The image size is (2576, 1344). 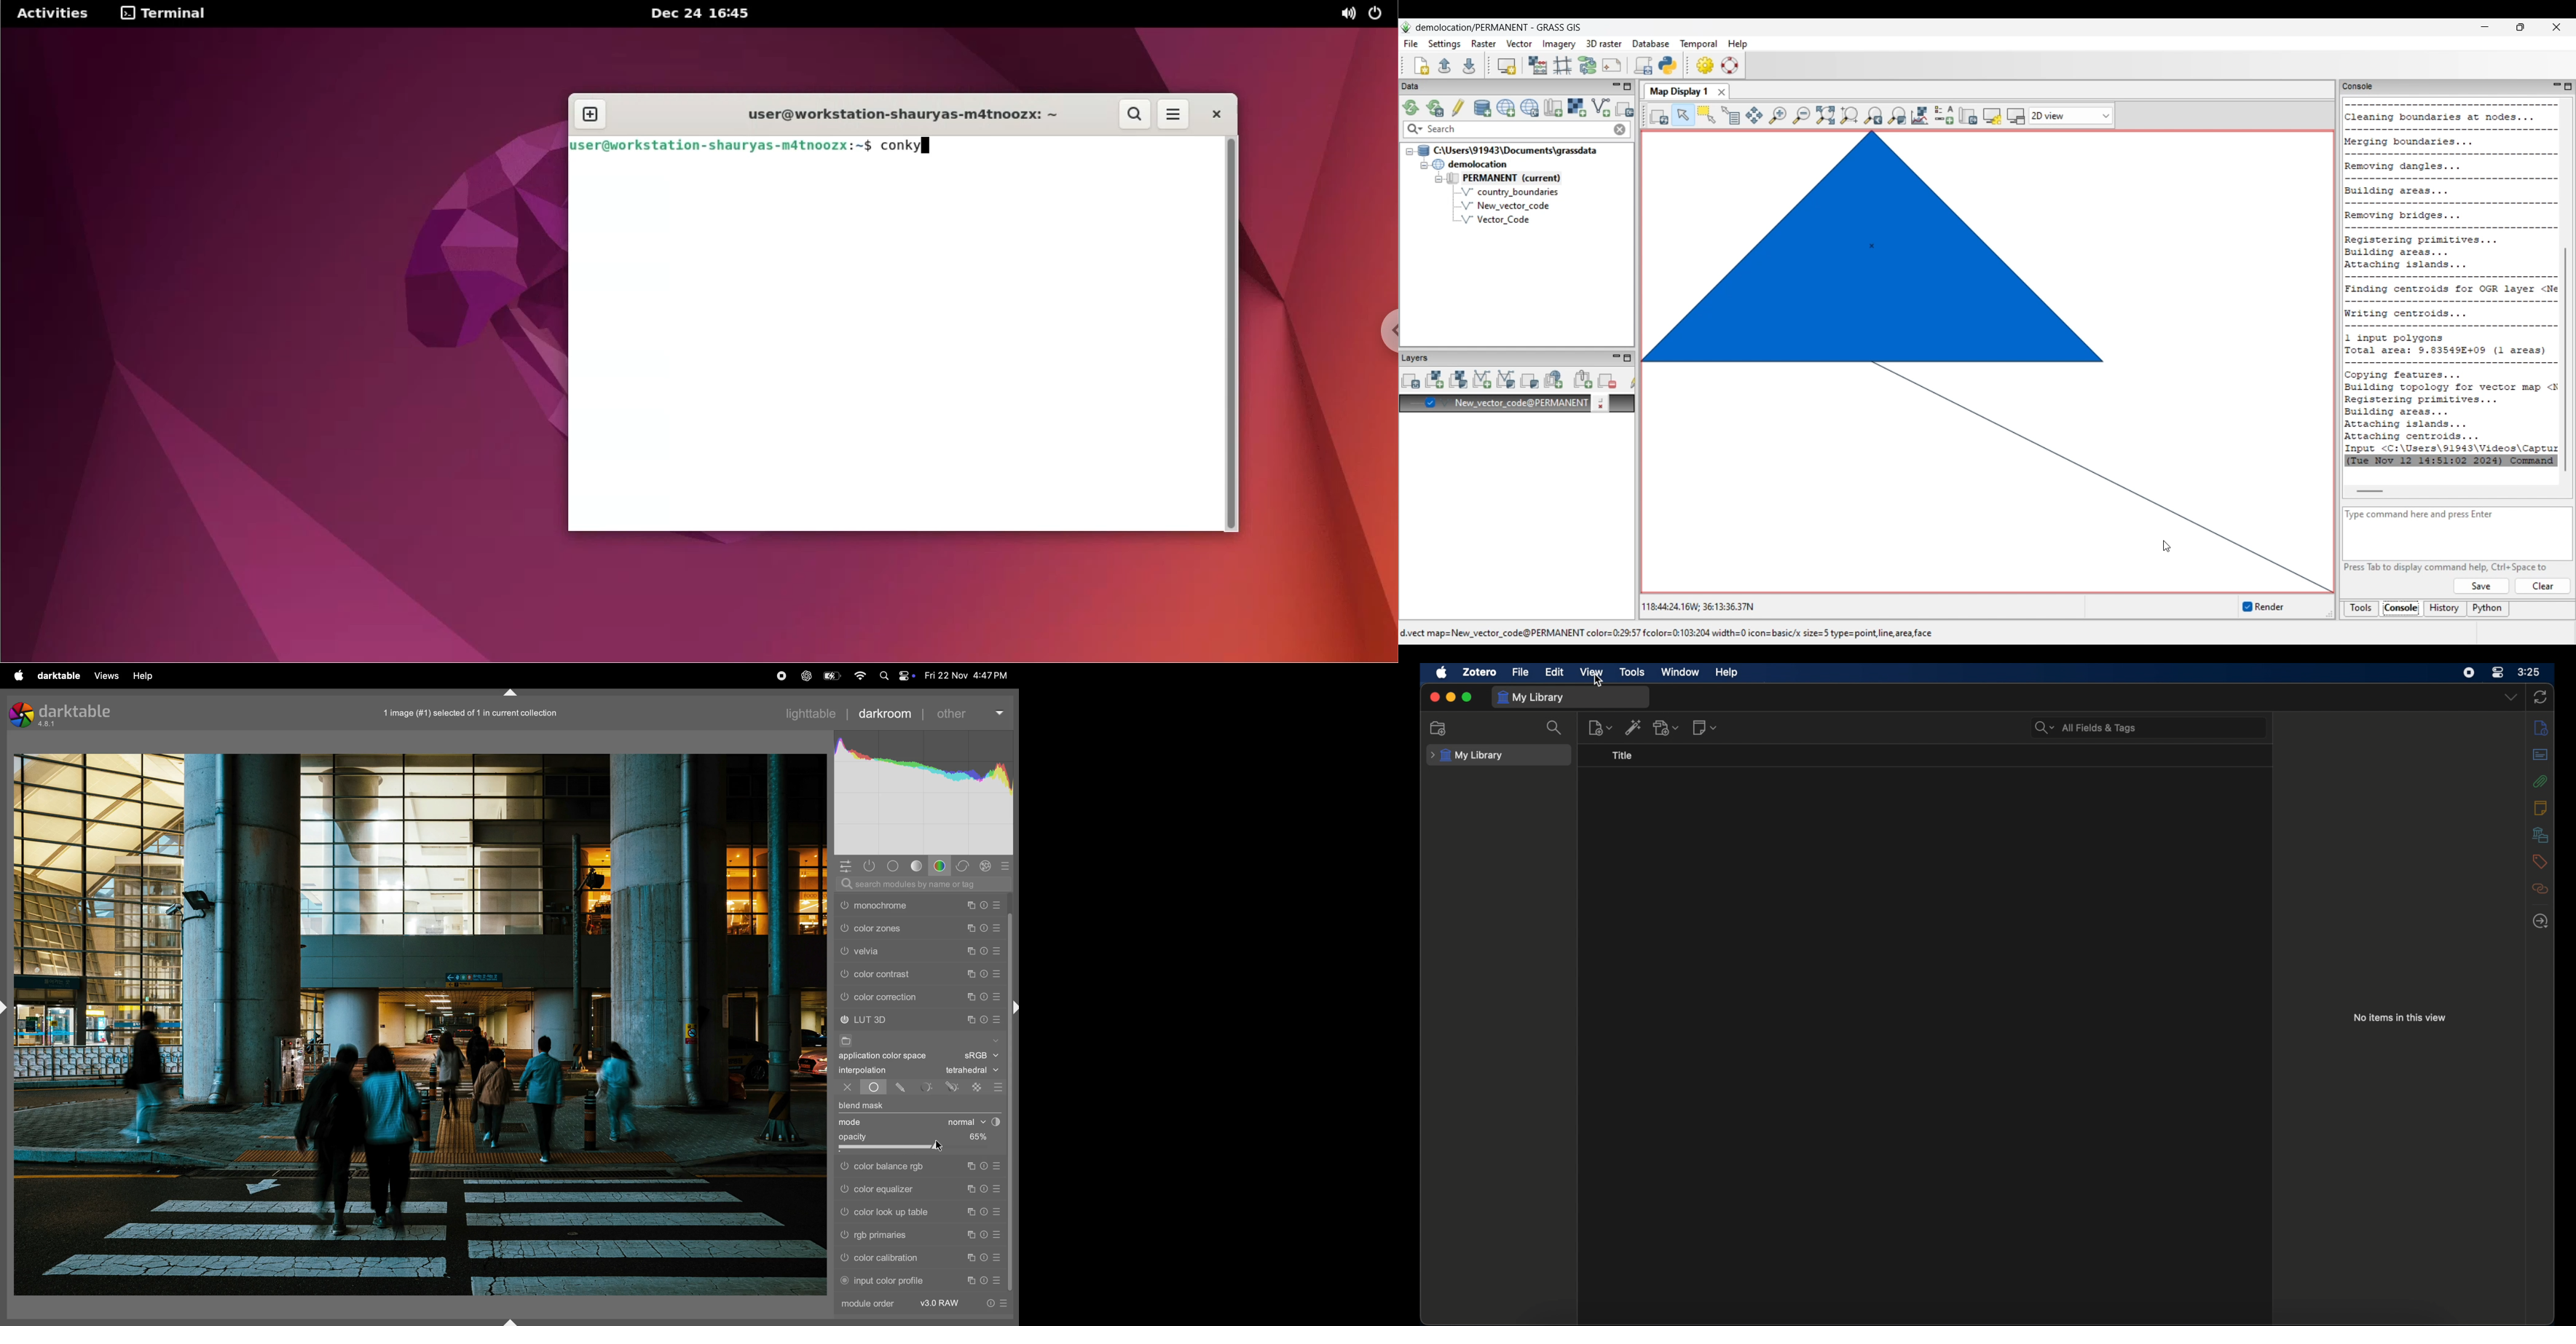 What do you see at coordinates (810, 715) in the screenshot?
I see `lighttable` at bounding box center [810, 715].